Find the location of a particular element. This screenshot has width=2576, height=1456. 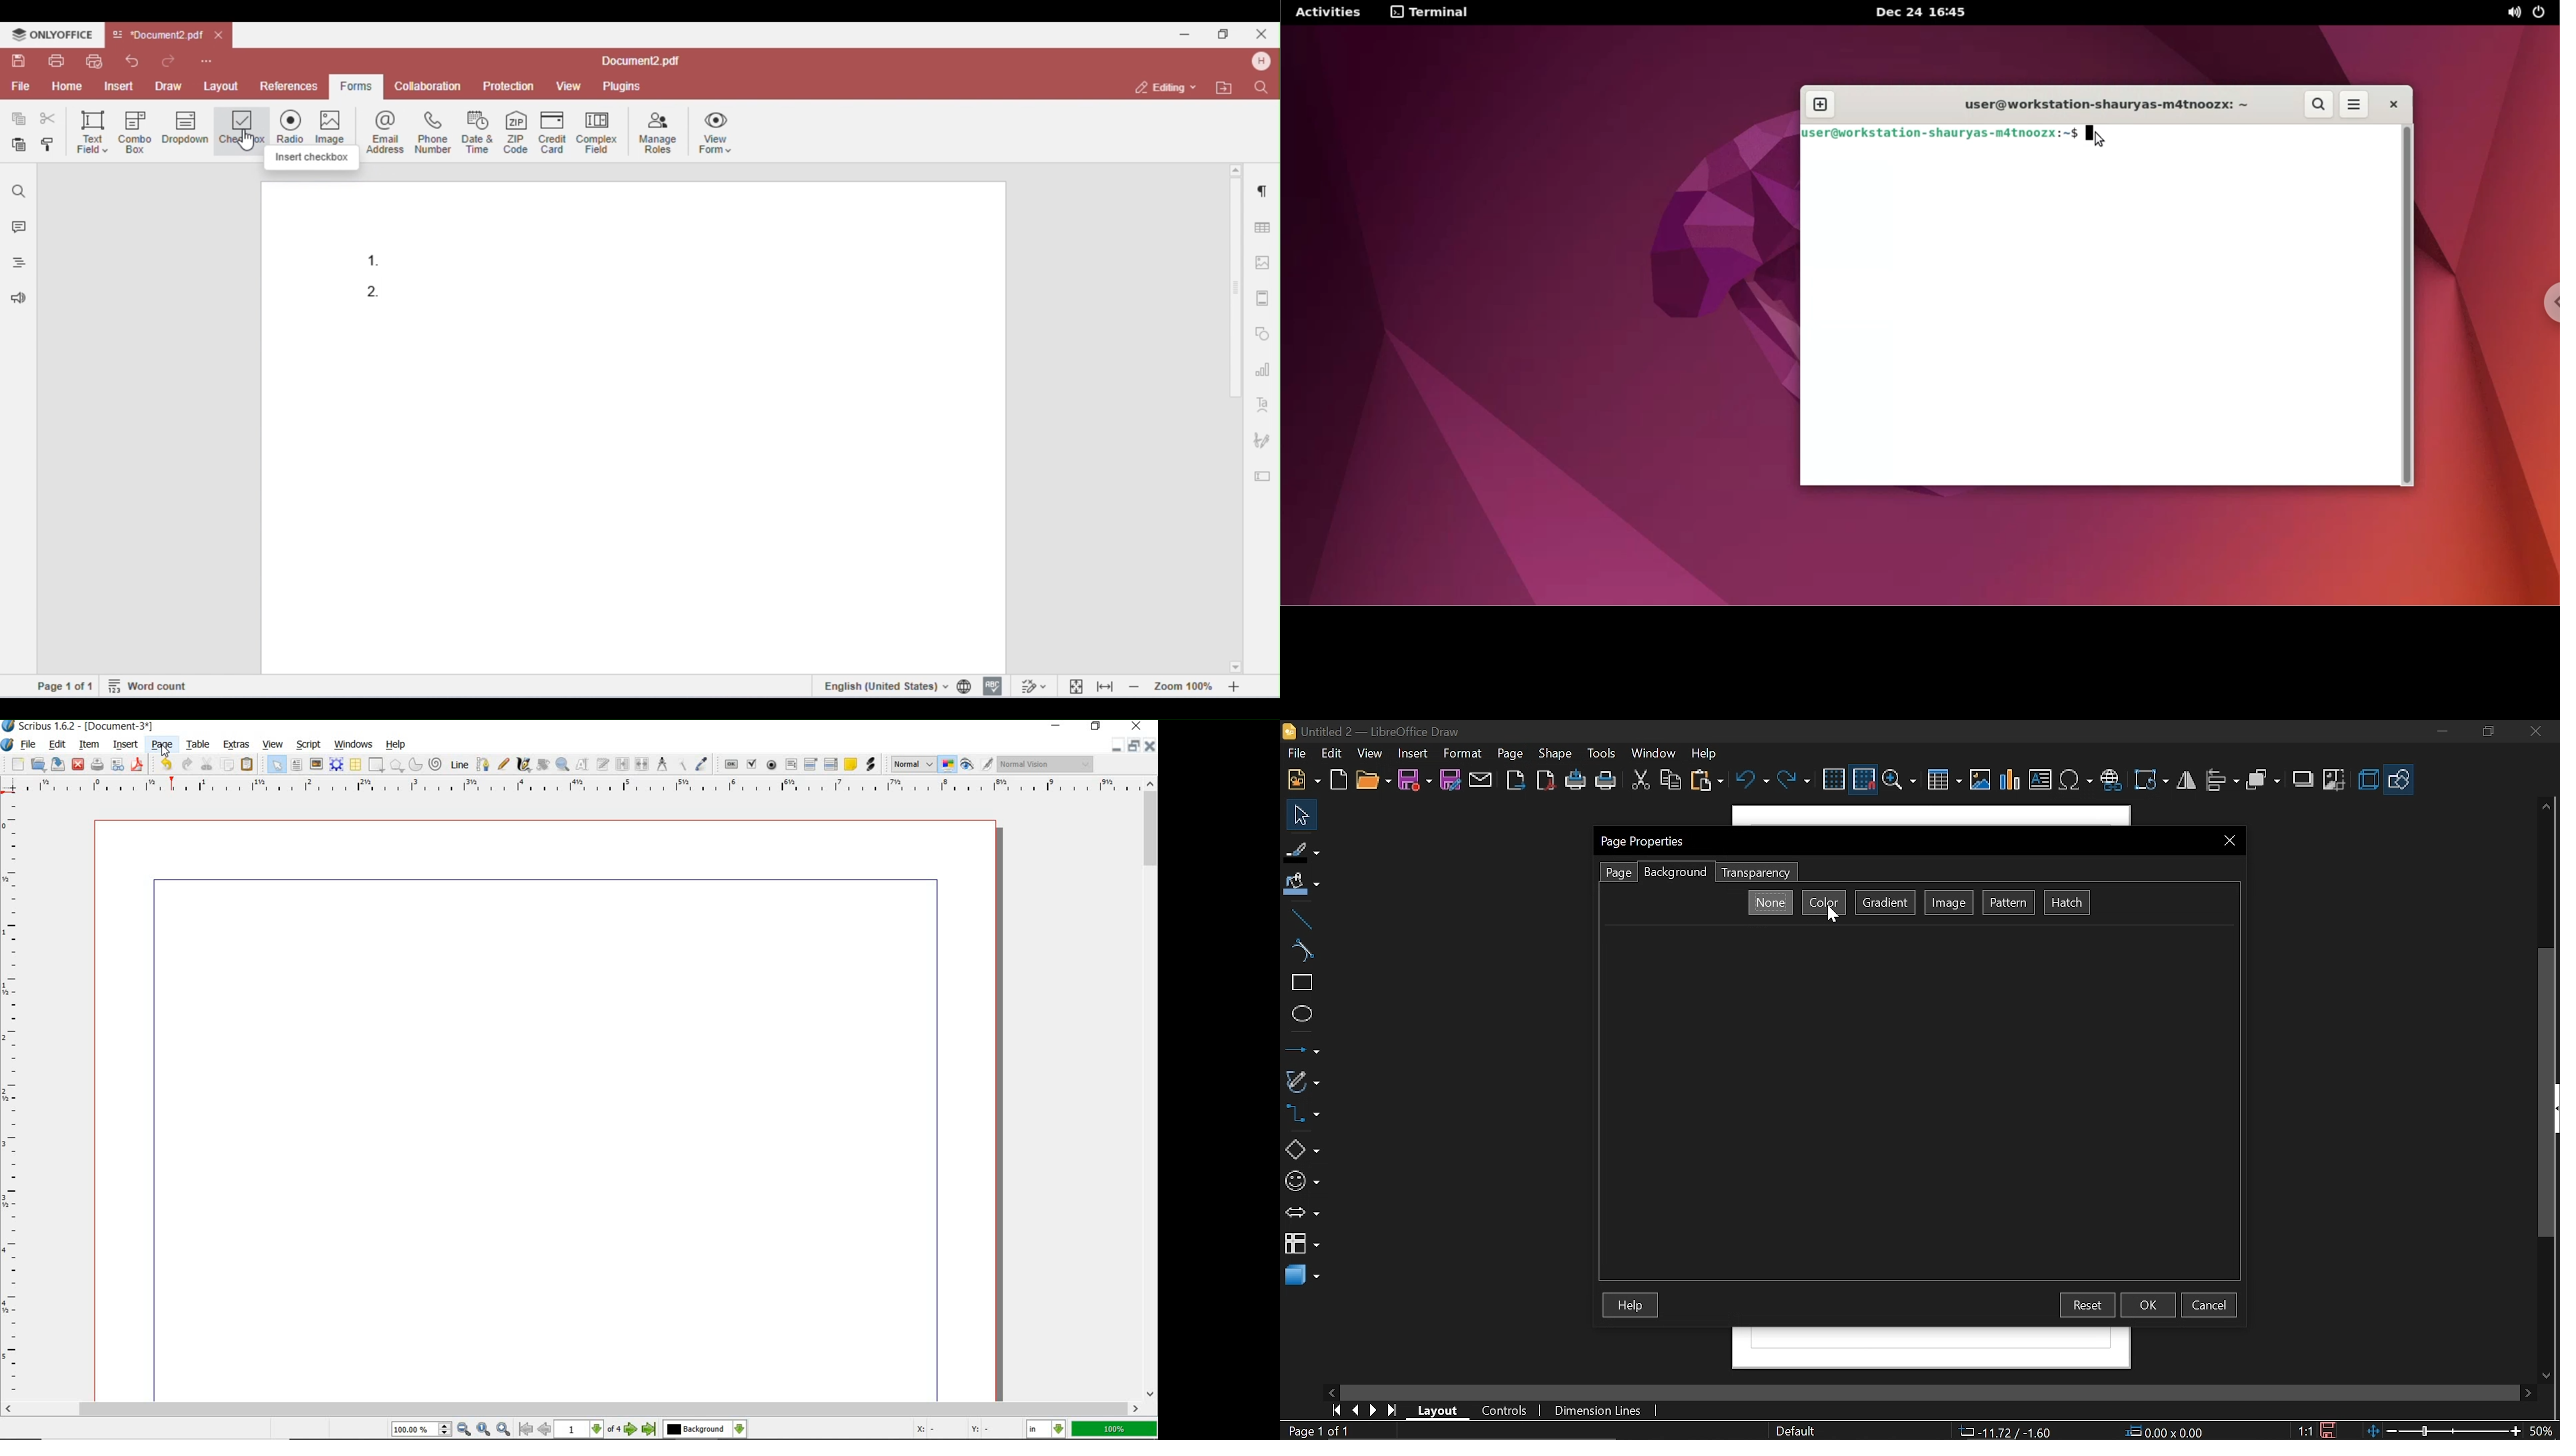

Shape is located at coordinates (1553, 755).